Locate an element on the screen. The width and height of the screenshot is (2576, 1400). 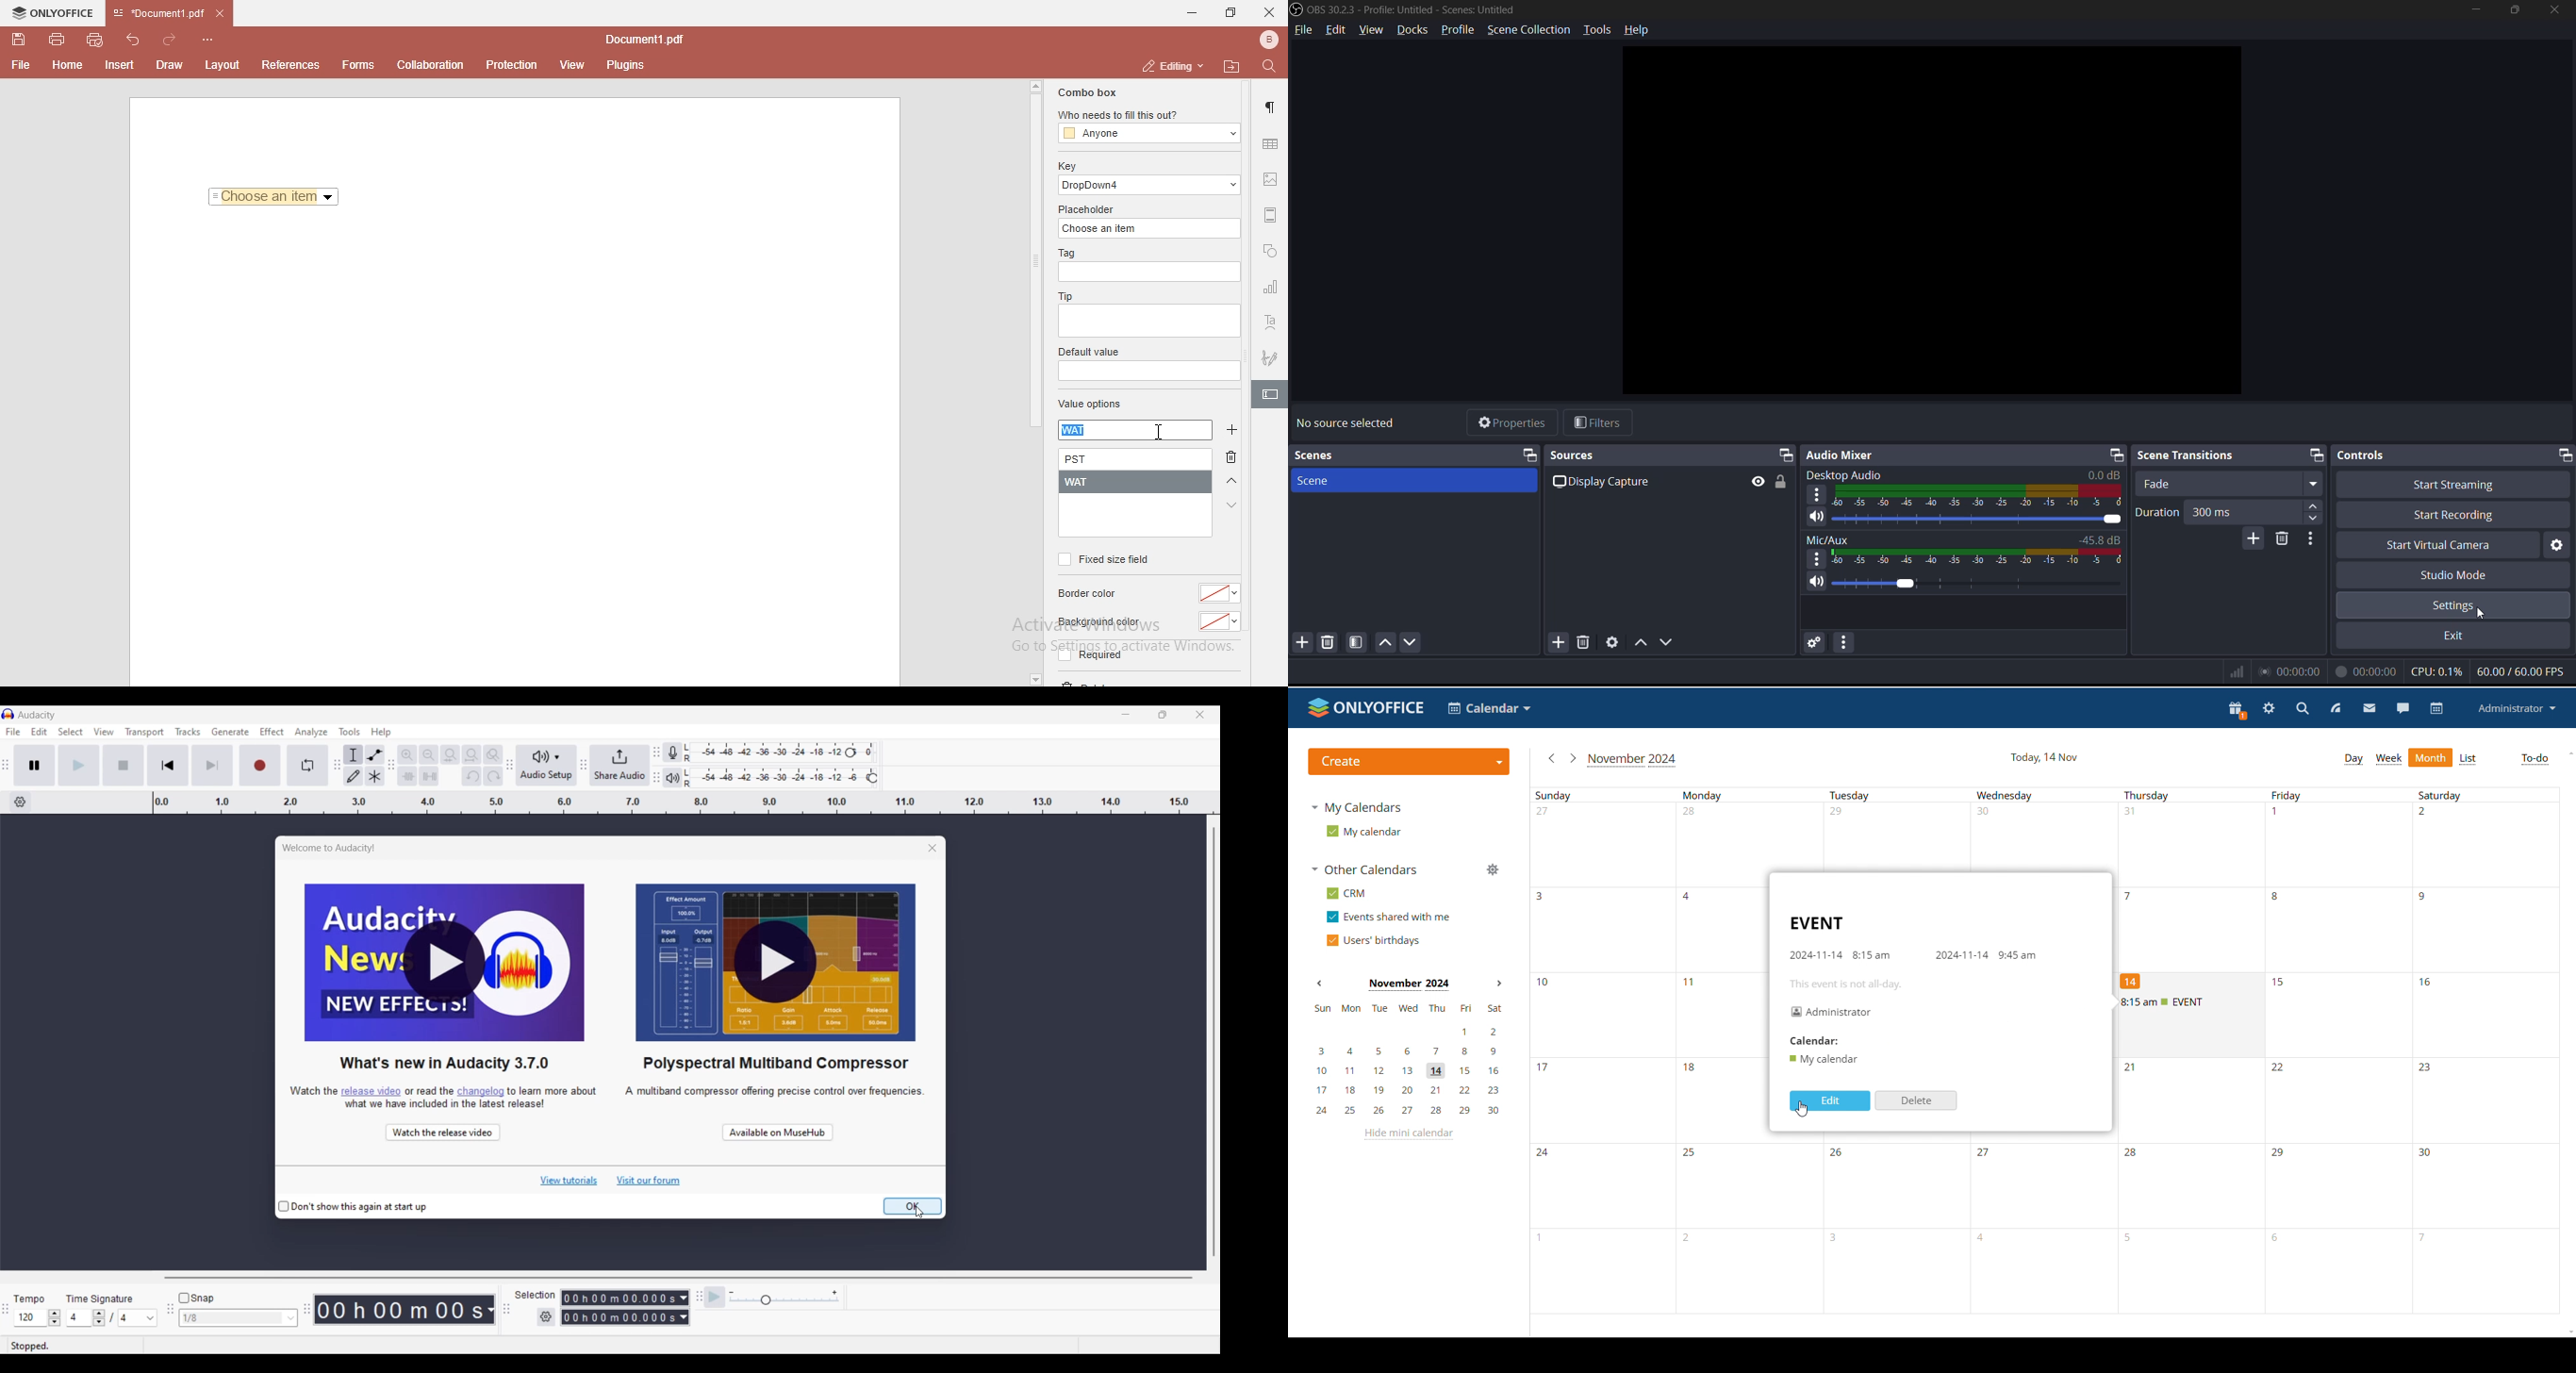
Minimum playback speed is located at coordinates (732, 1293).